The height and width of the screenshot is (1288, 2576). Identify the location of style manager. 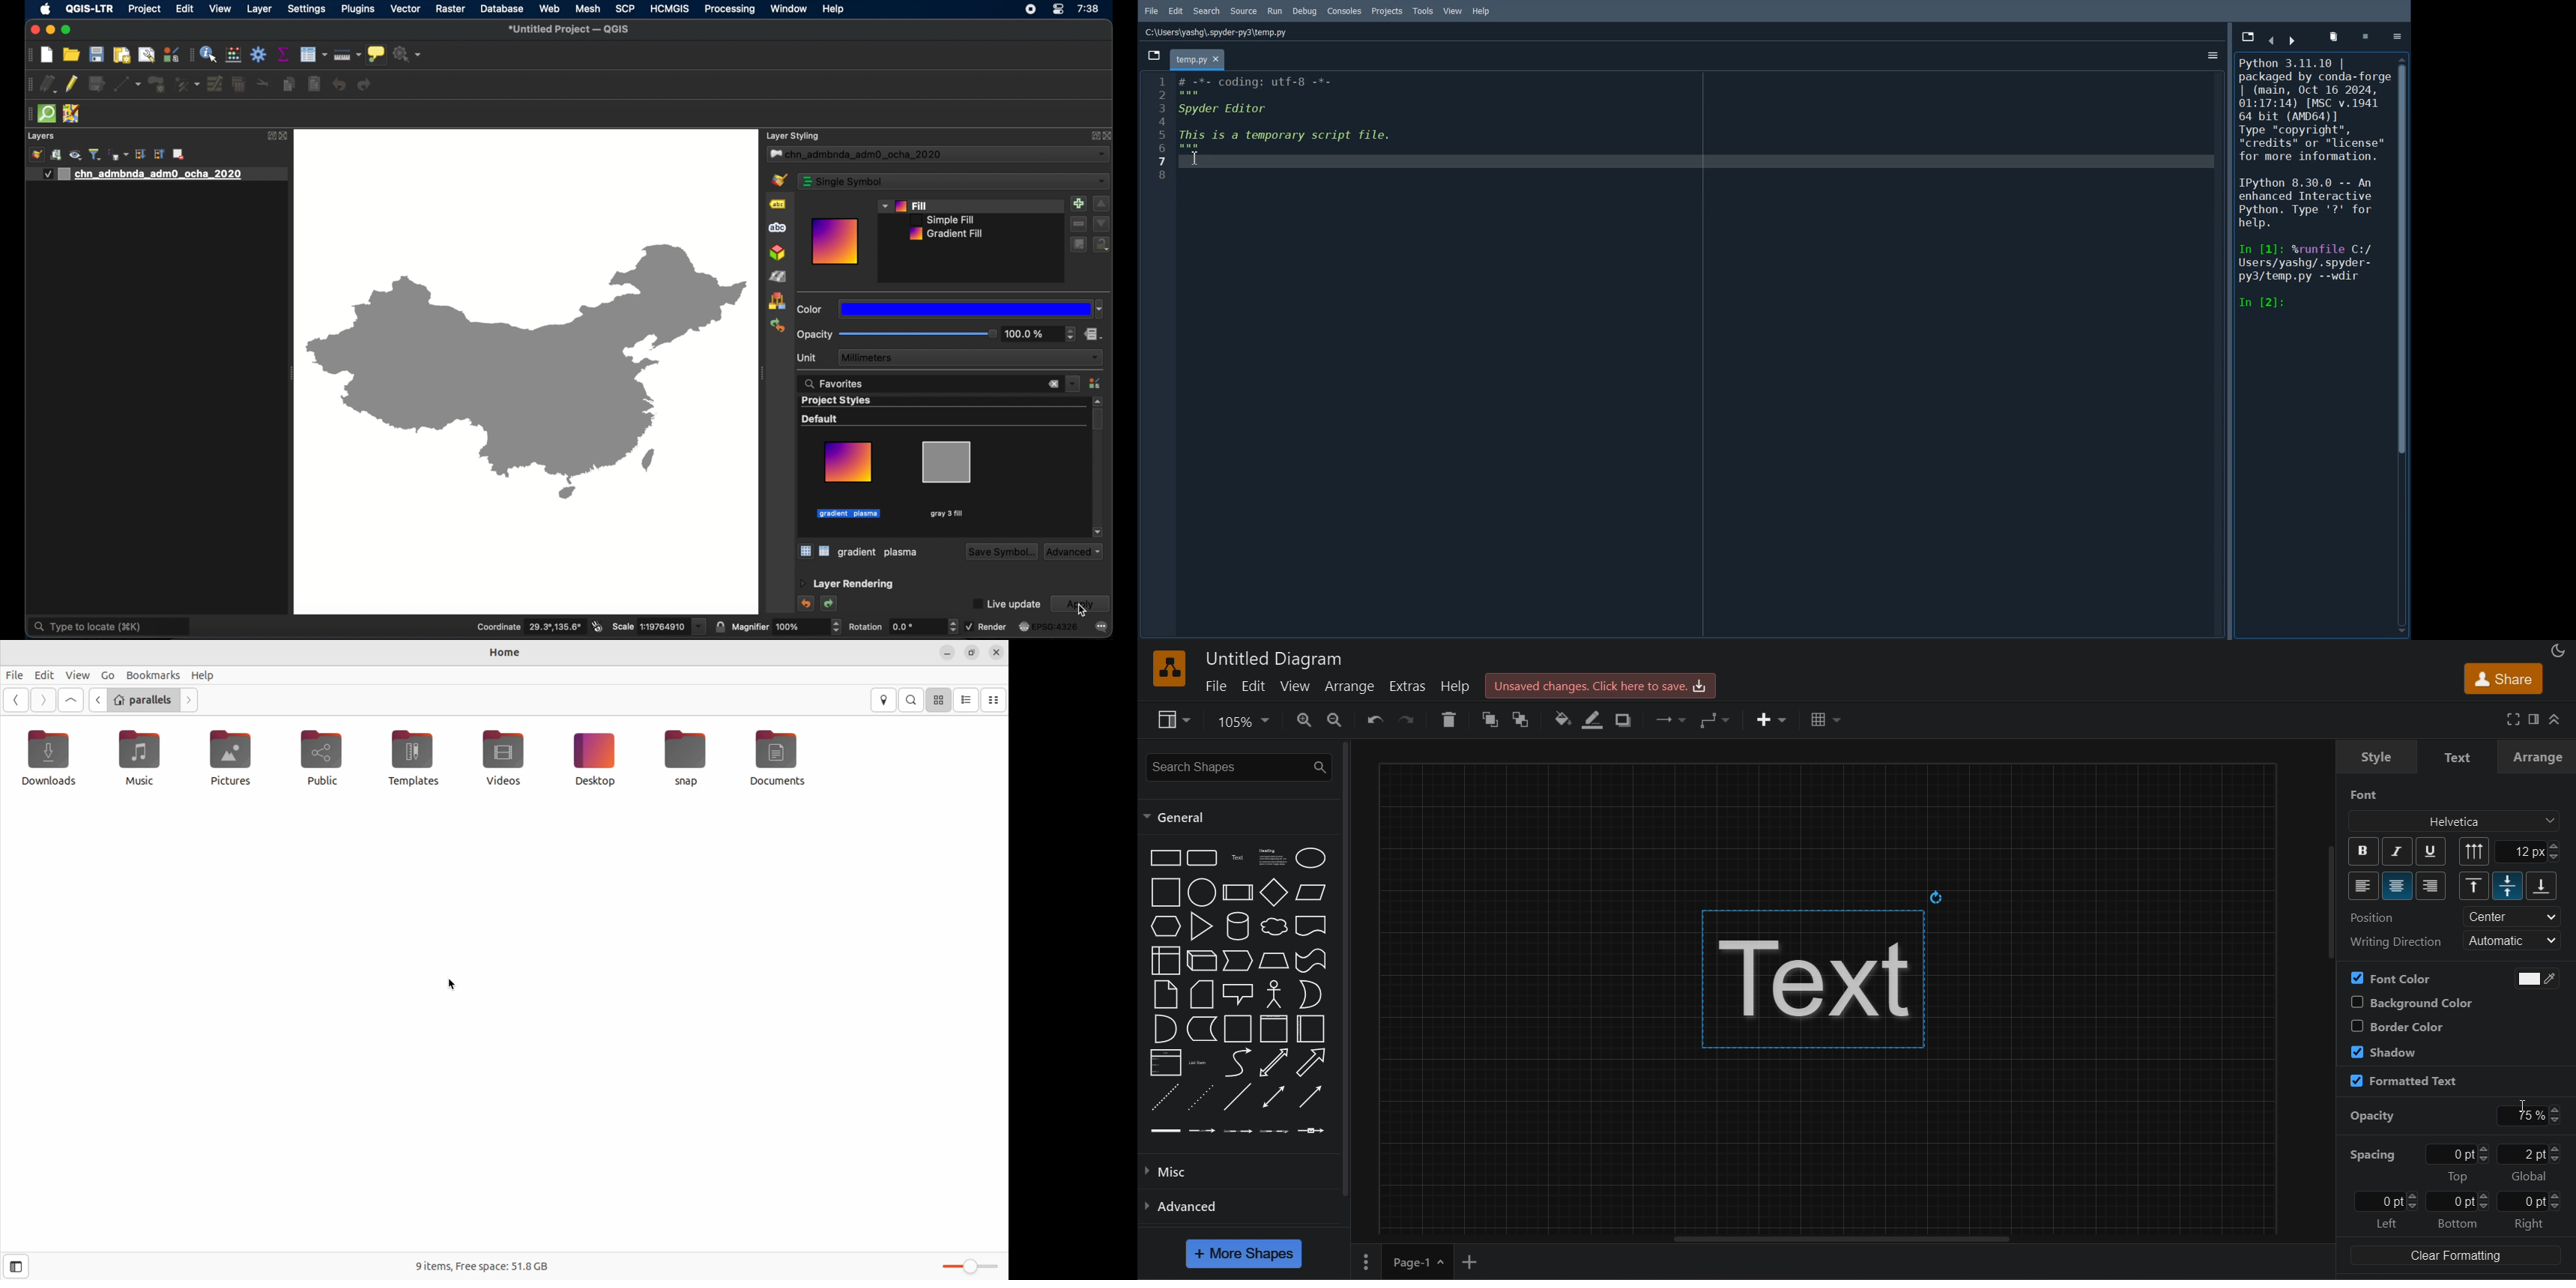
(1094, 383).